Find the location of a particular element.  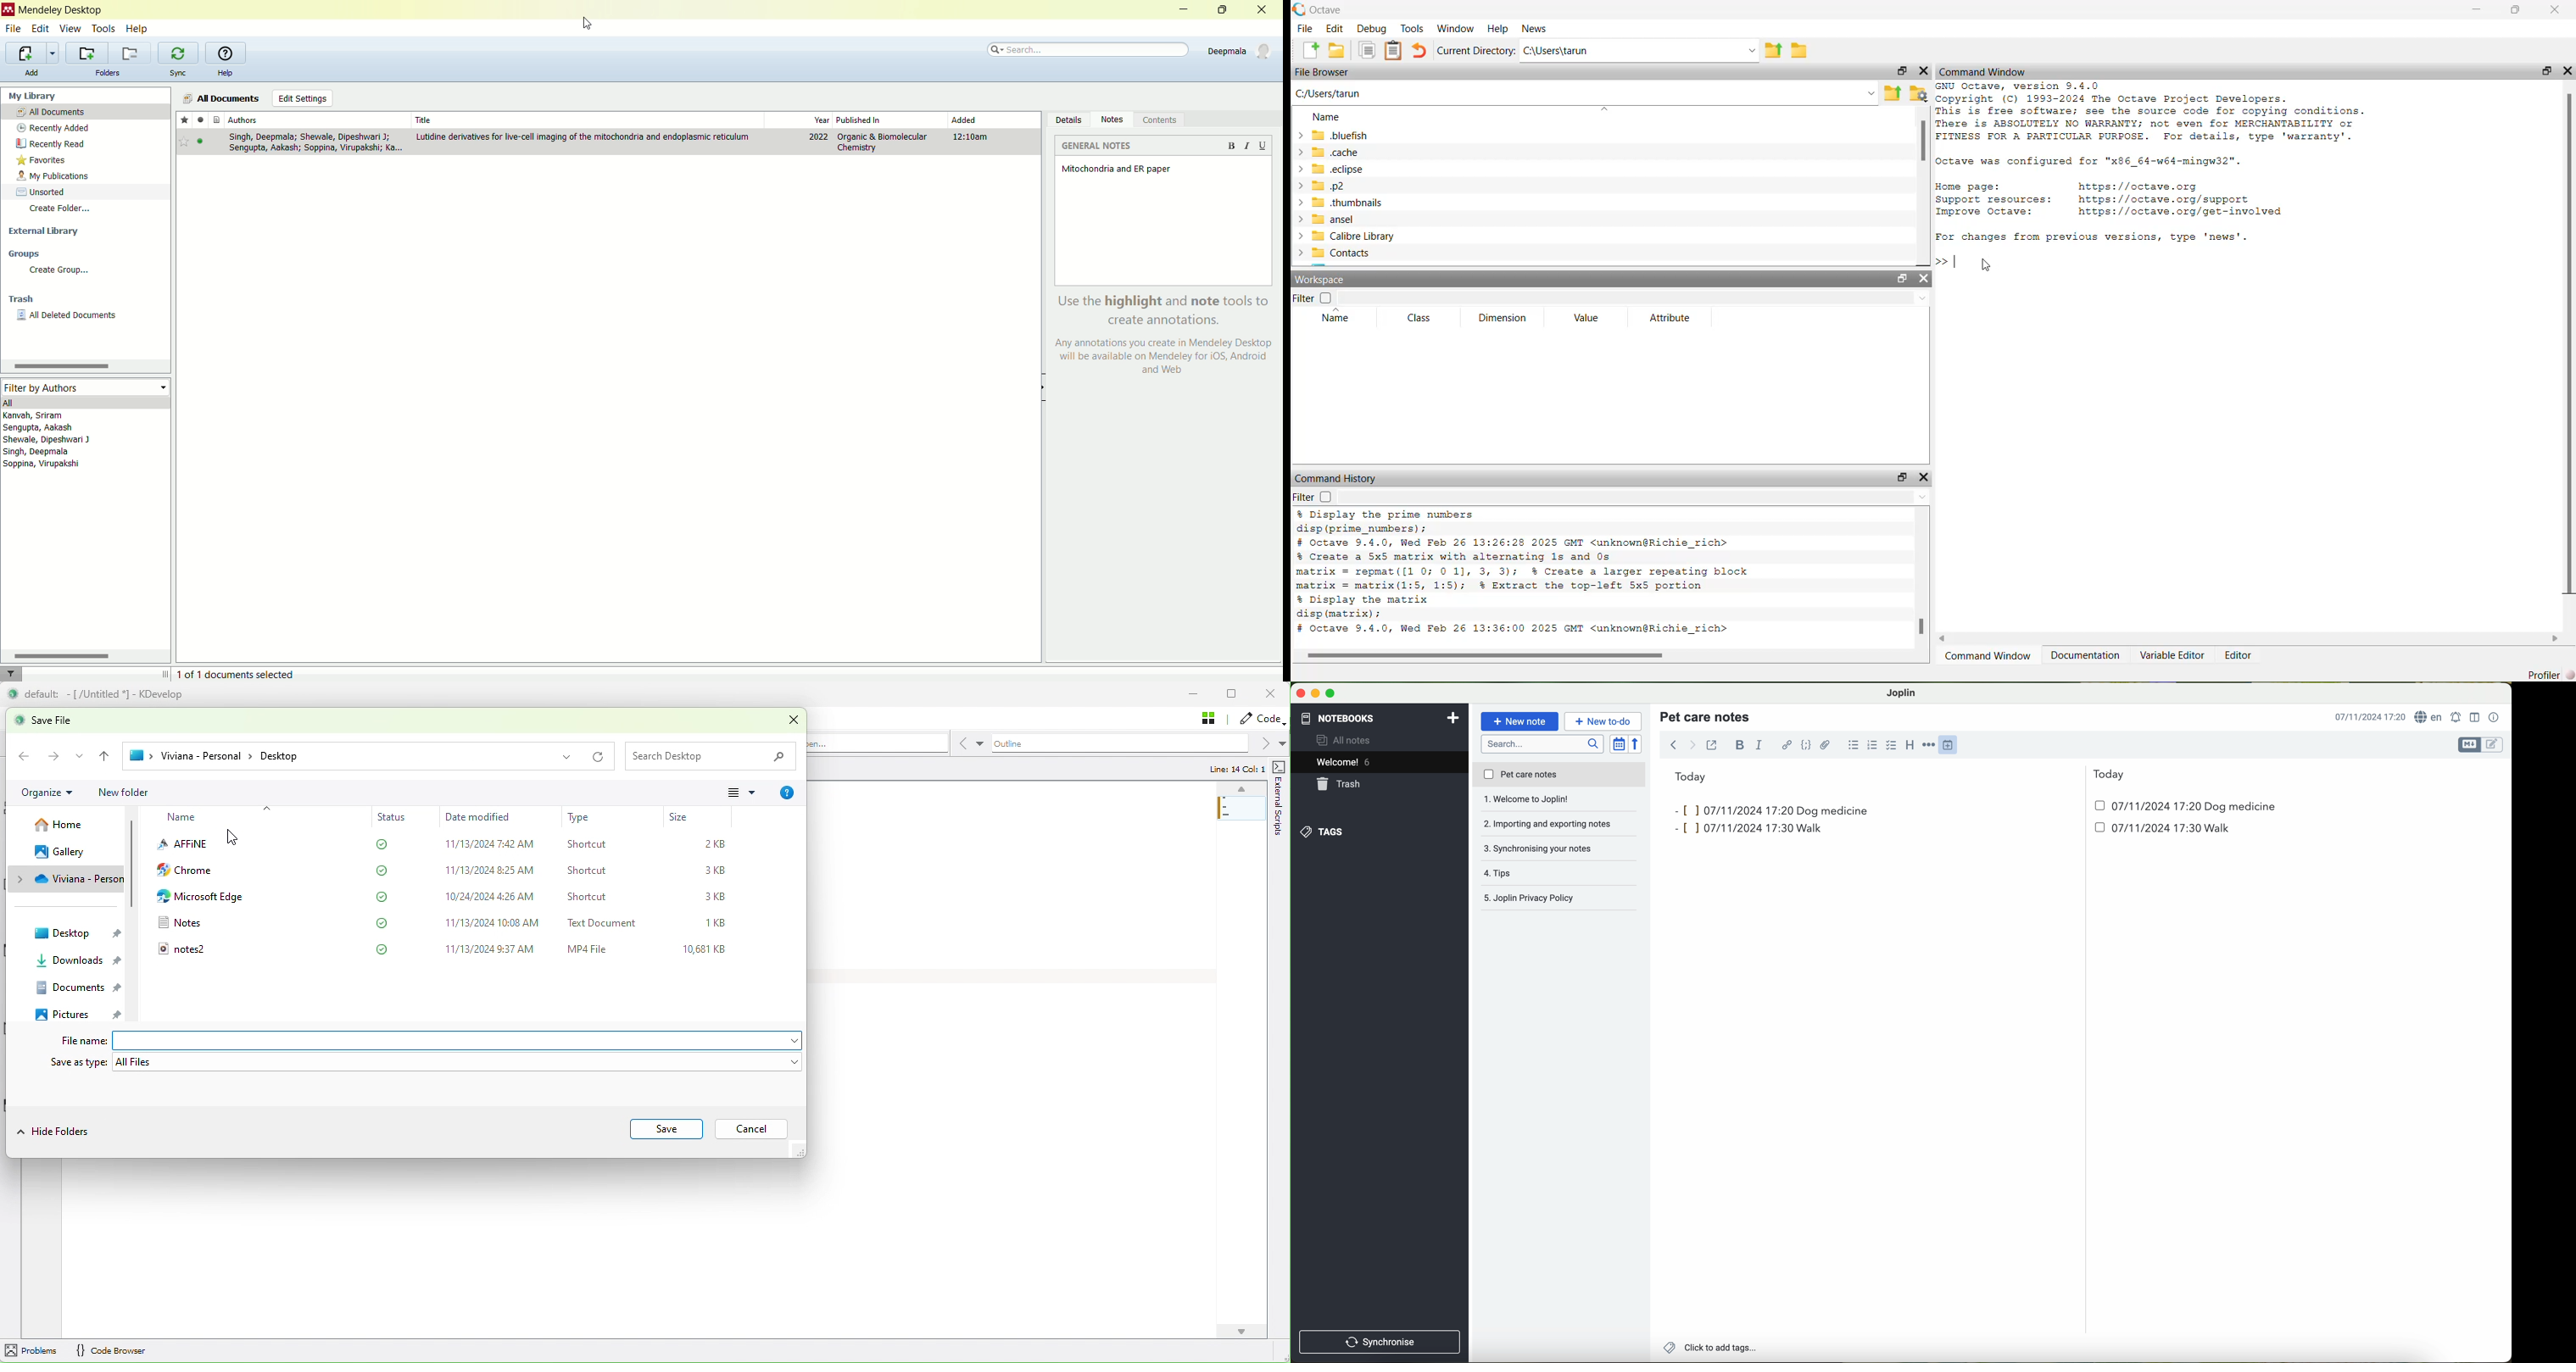

hide widget is located at coordinates (1925, 280).